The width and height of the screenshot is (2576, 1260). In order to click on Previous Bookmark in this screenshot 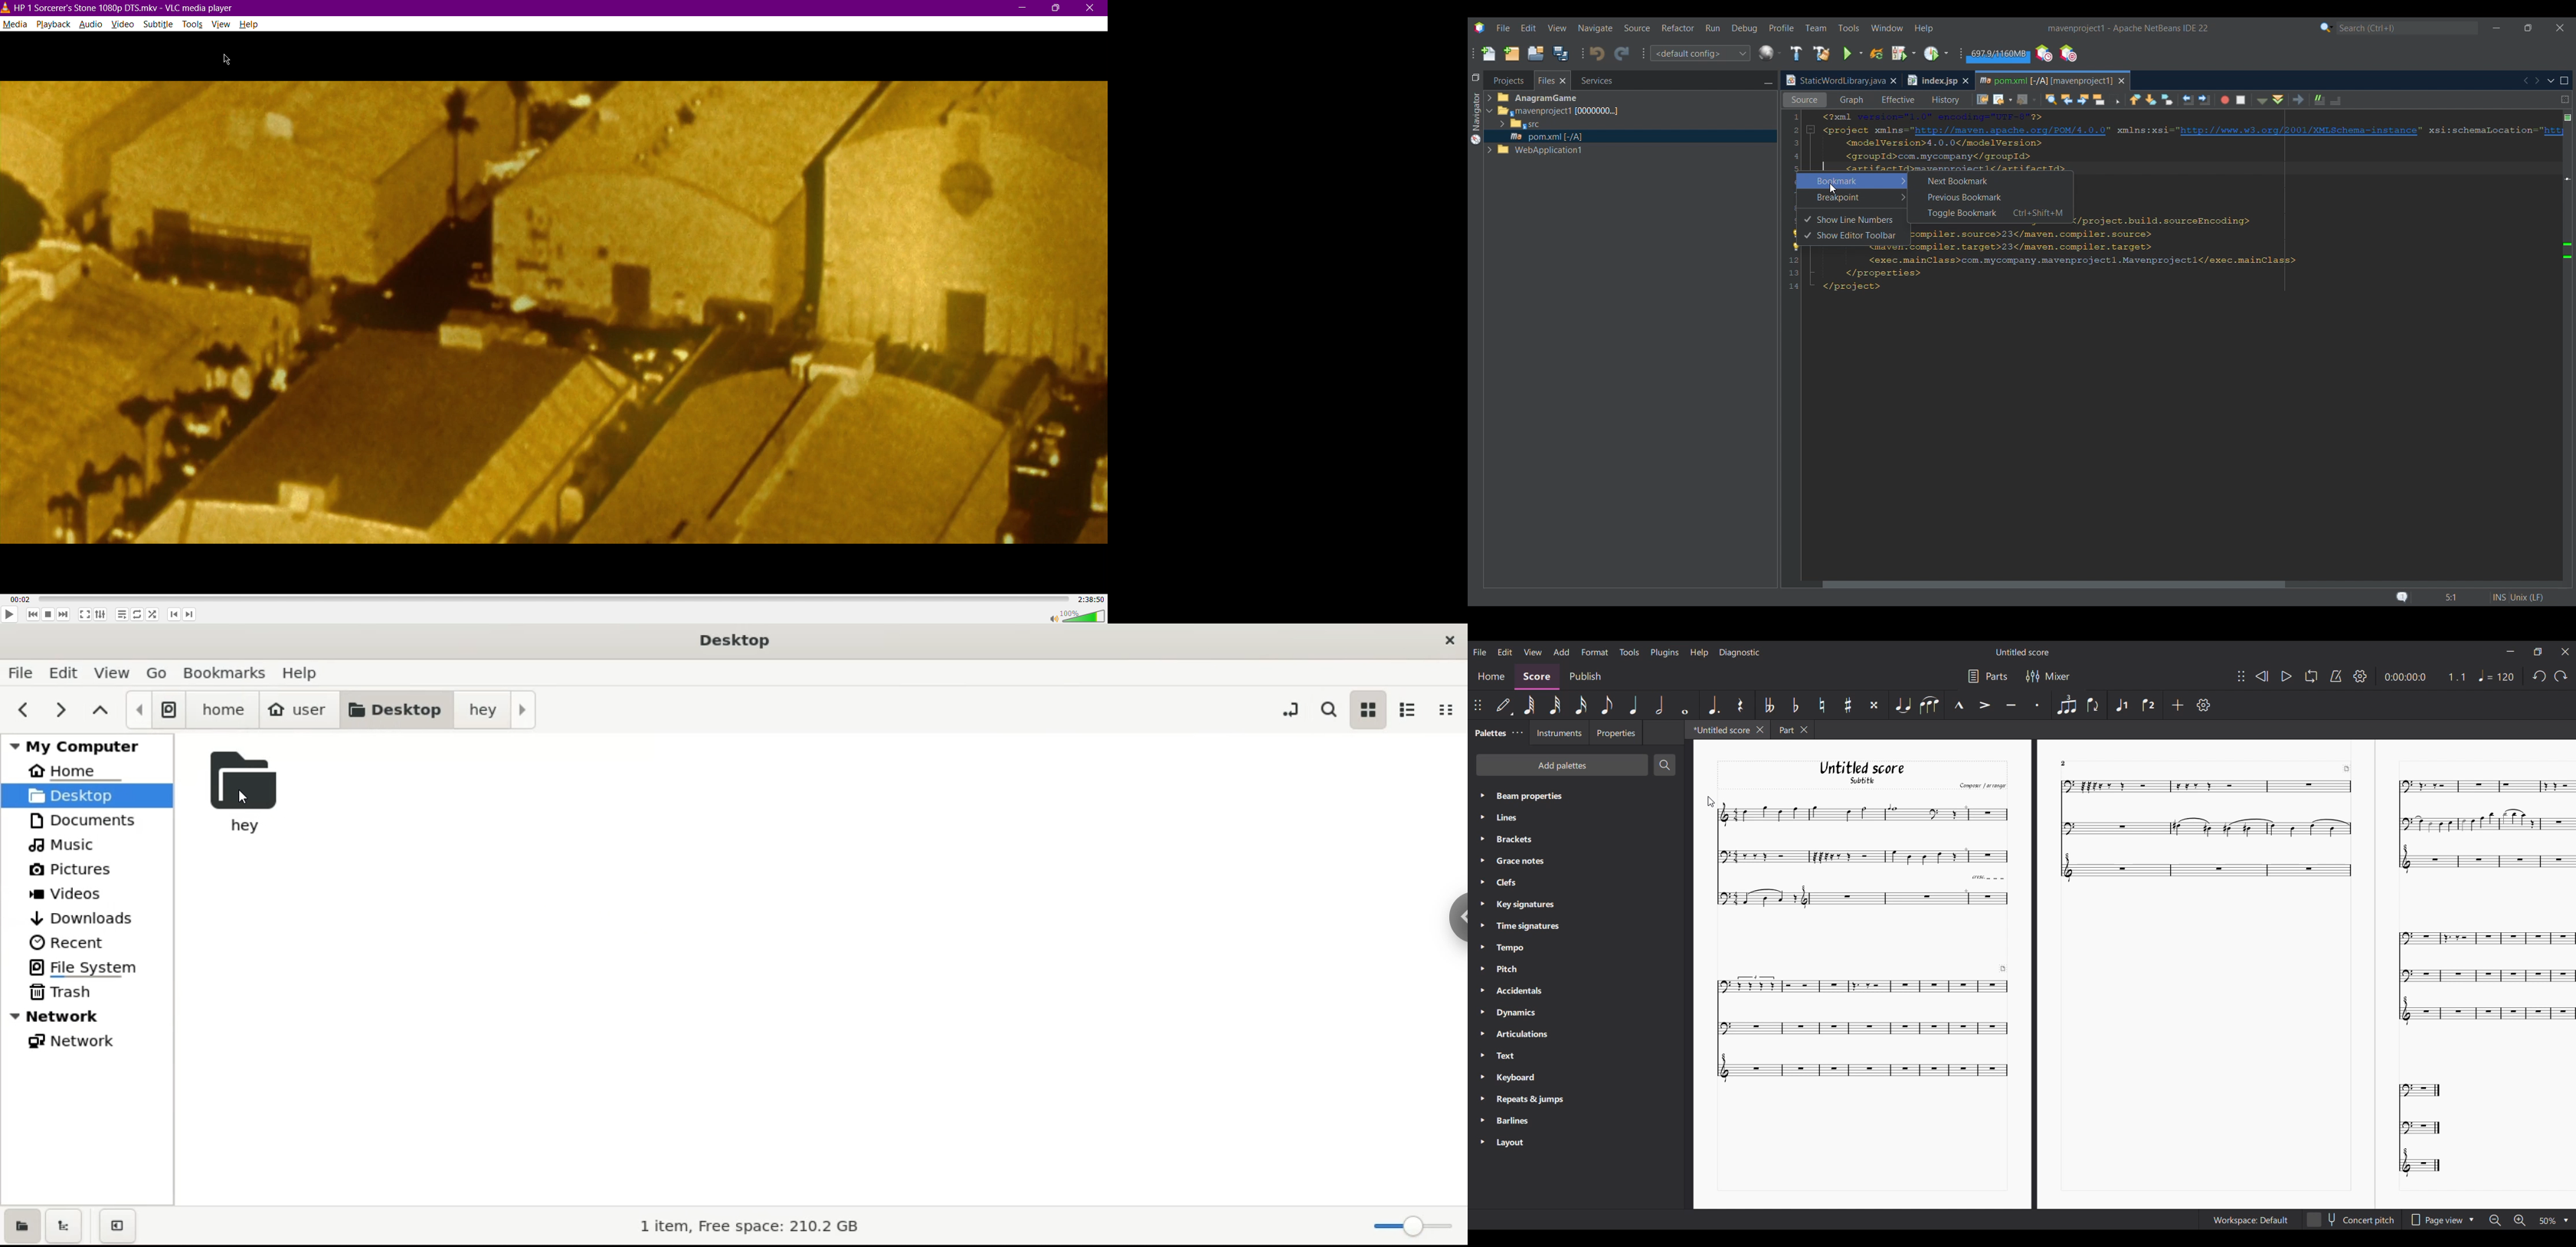, I will do `click(1990, 197)`.